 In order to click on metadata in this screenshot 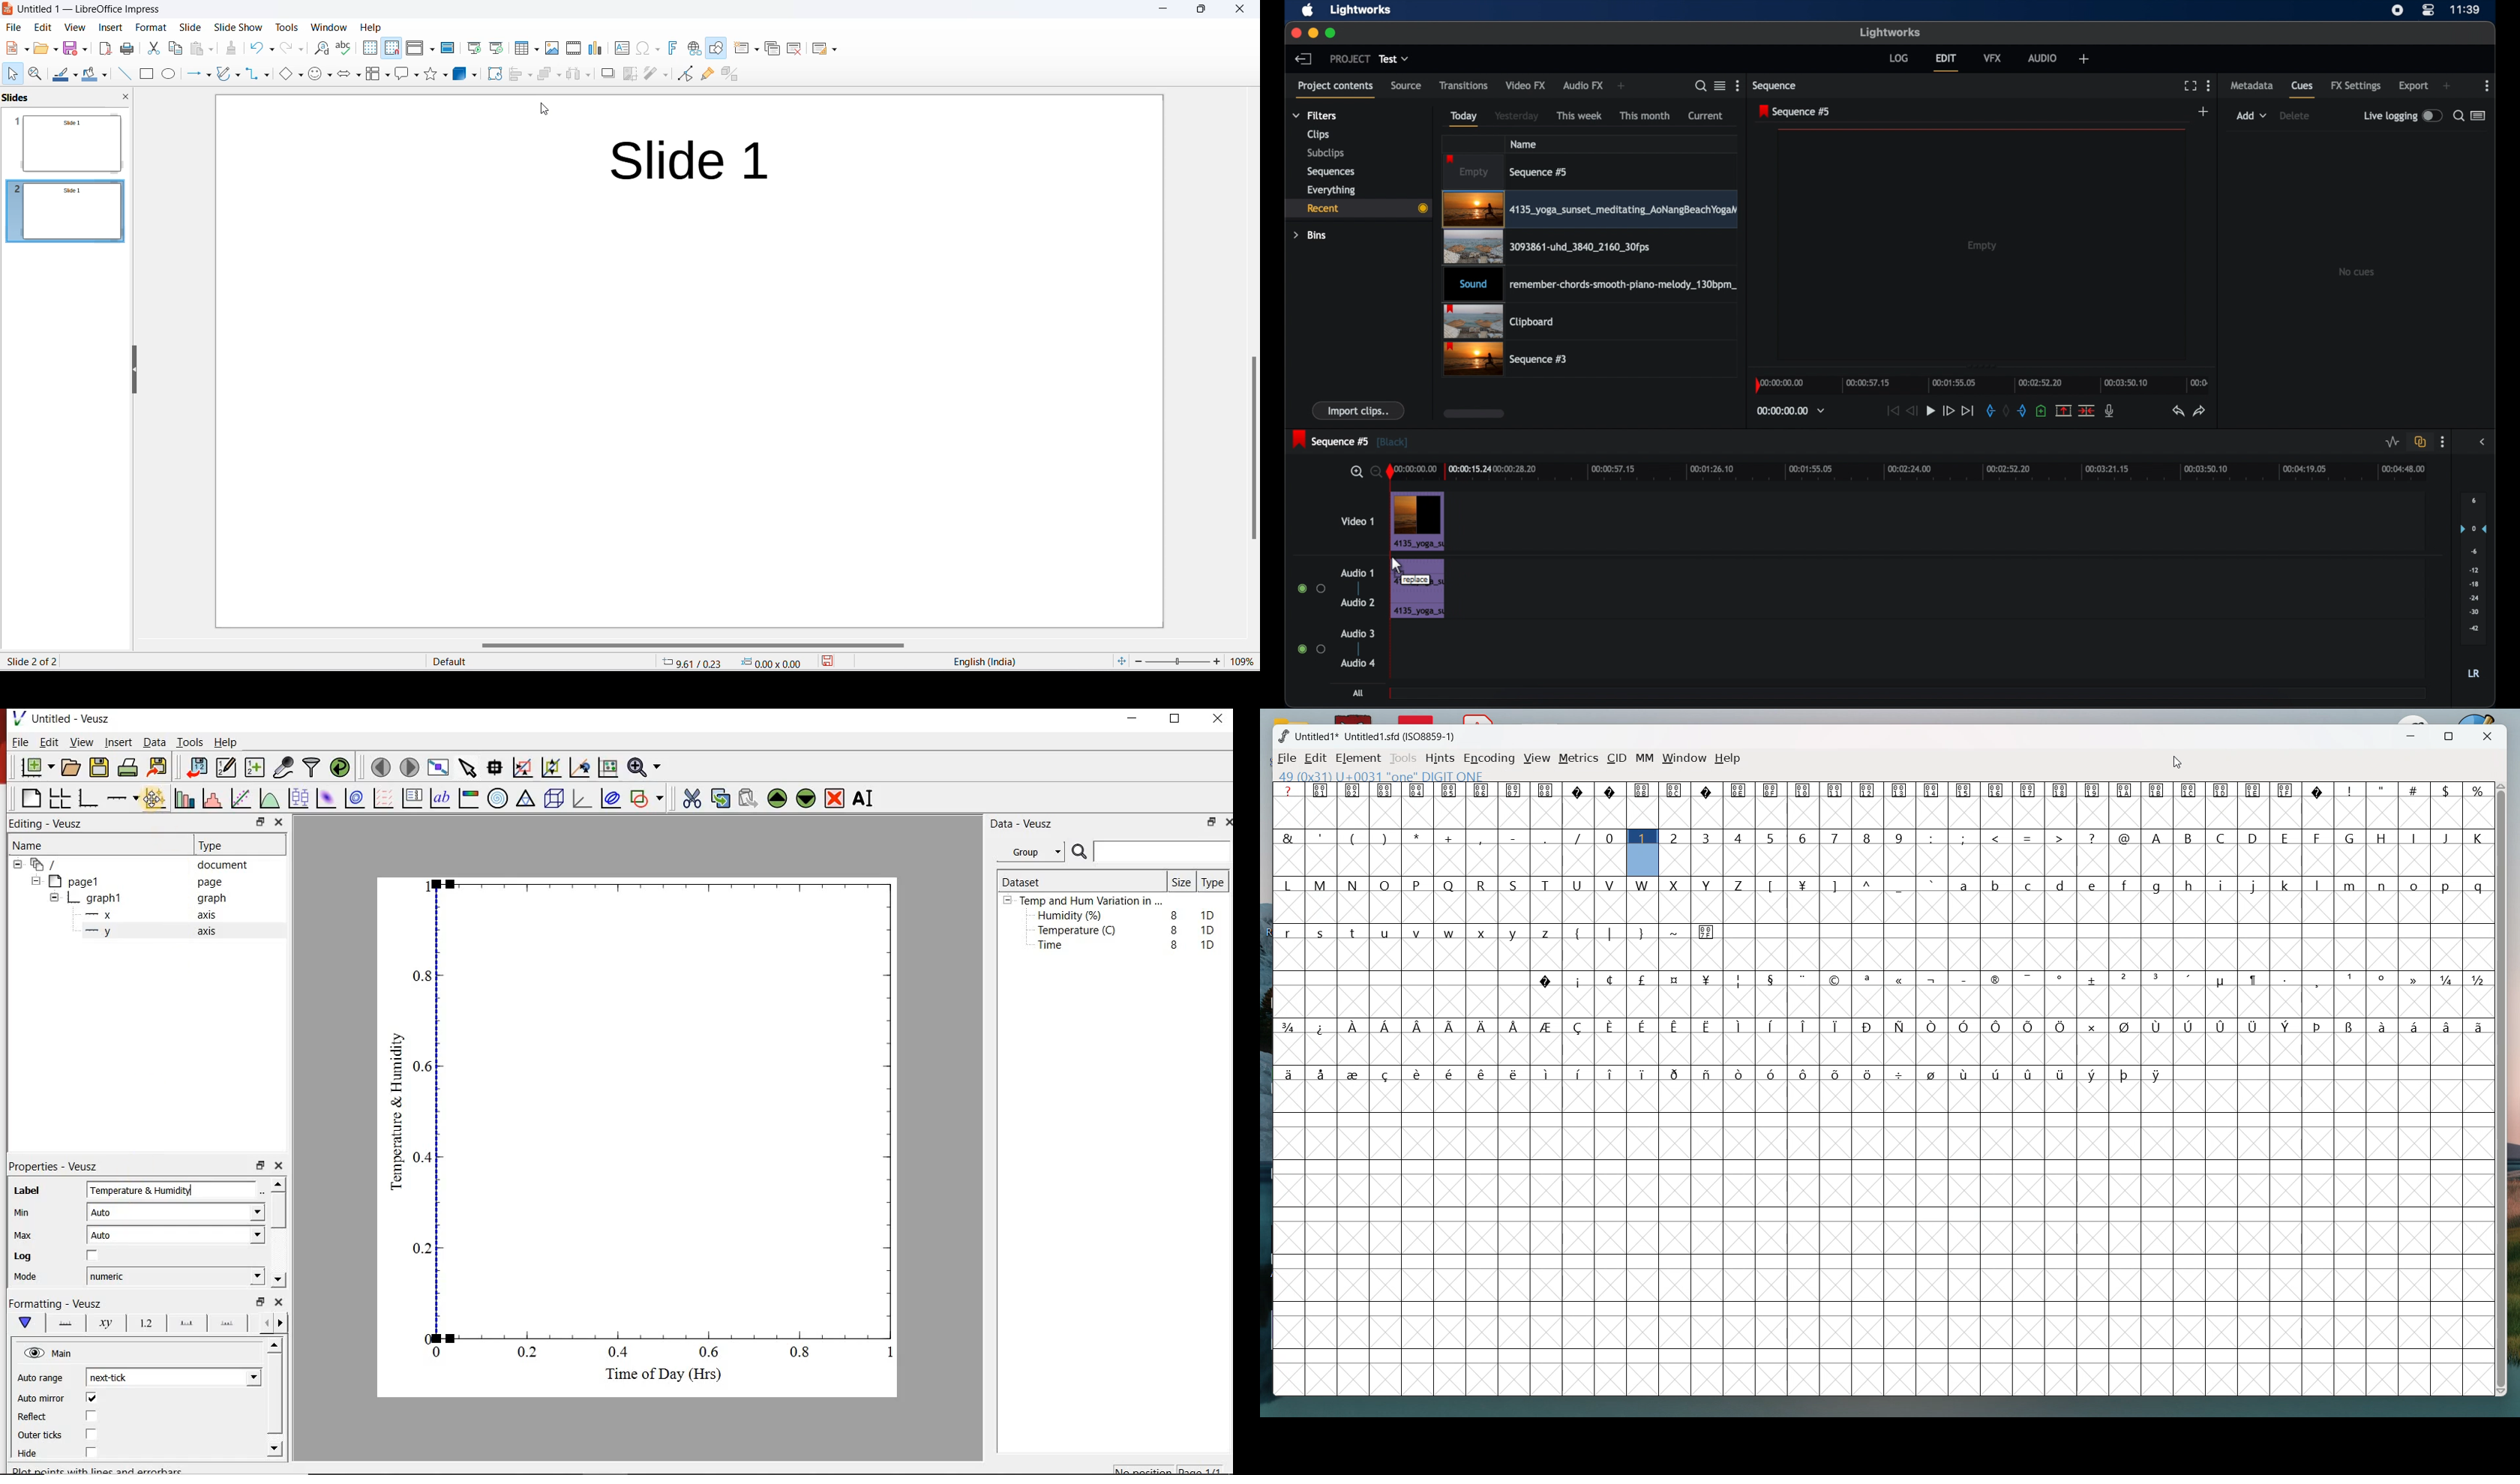, I will do `click(2251, 86)`.